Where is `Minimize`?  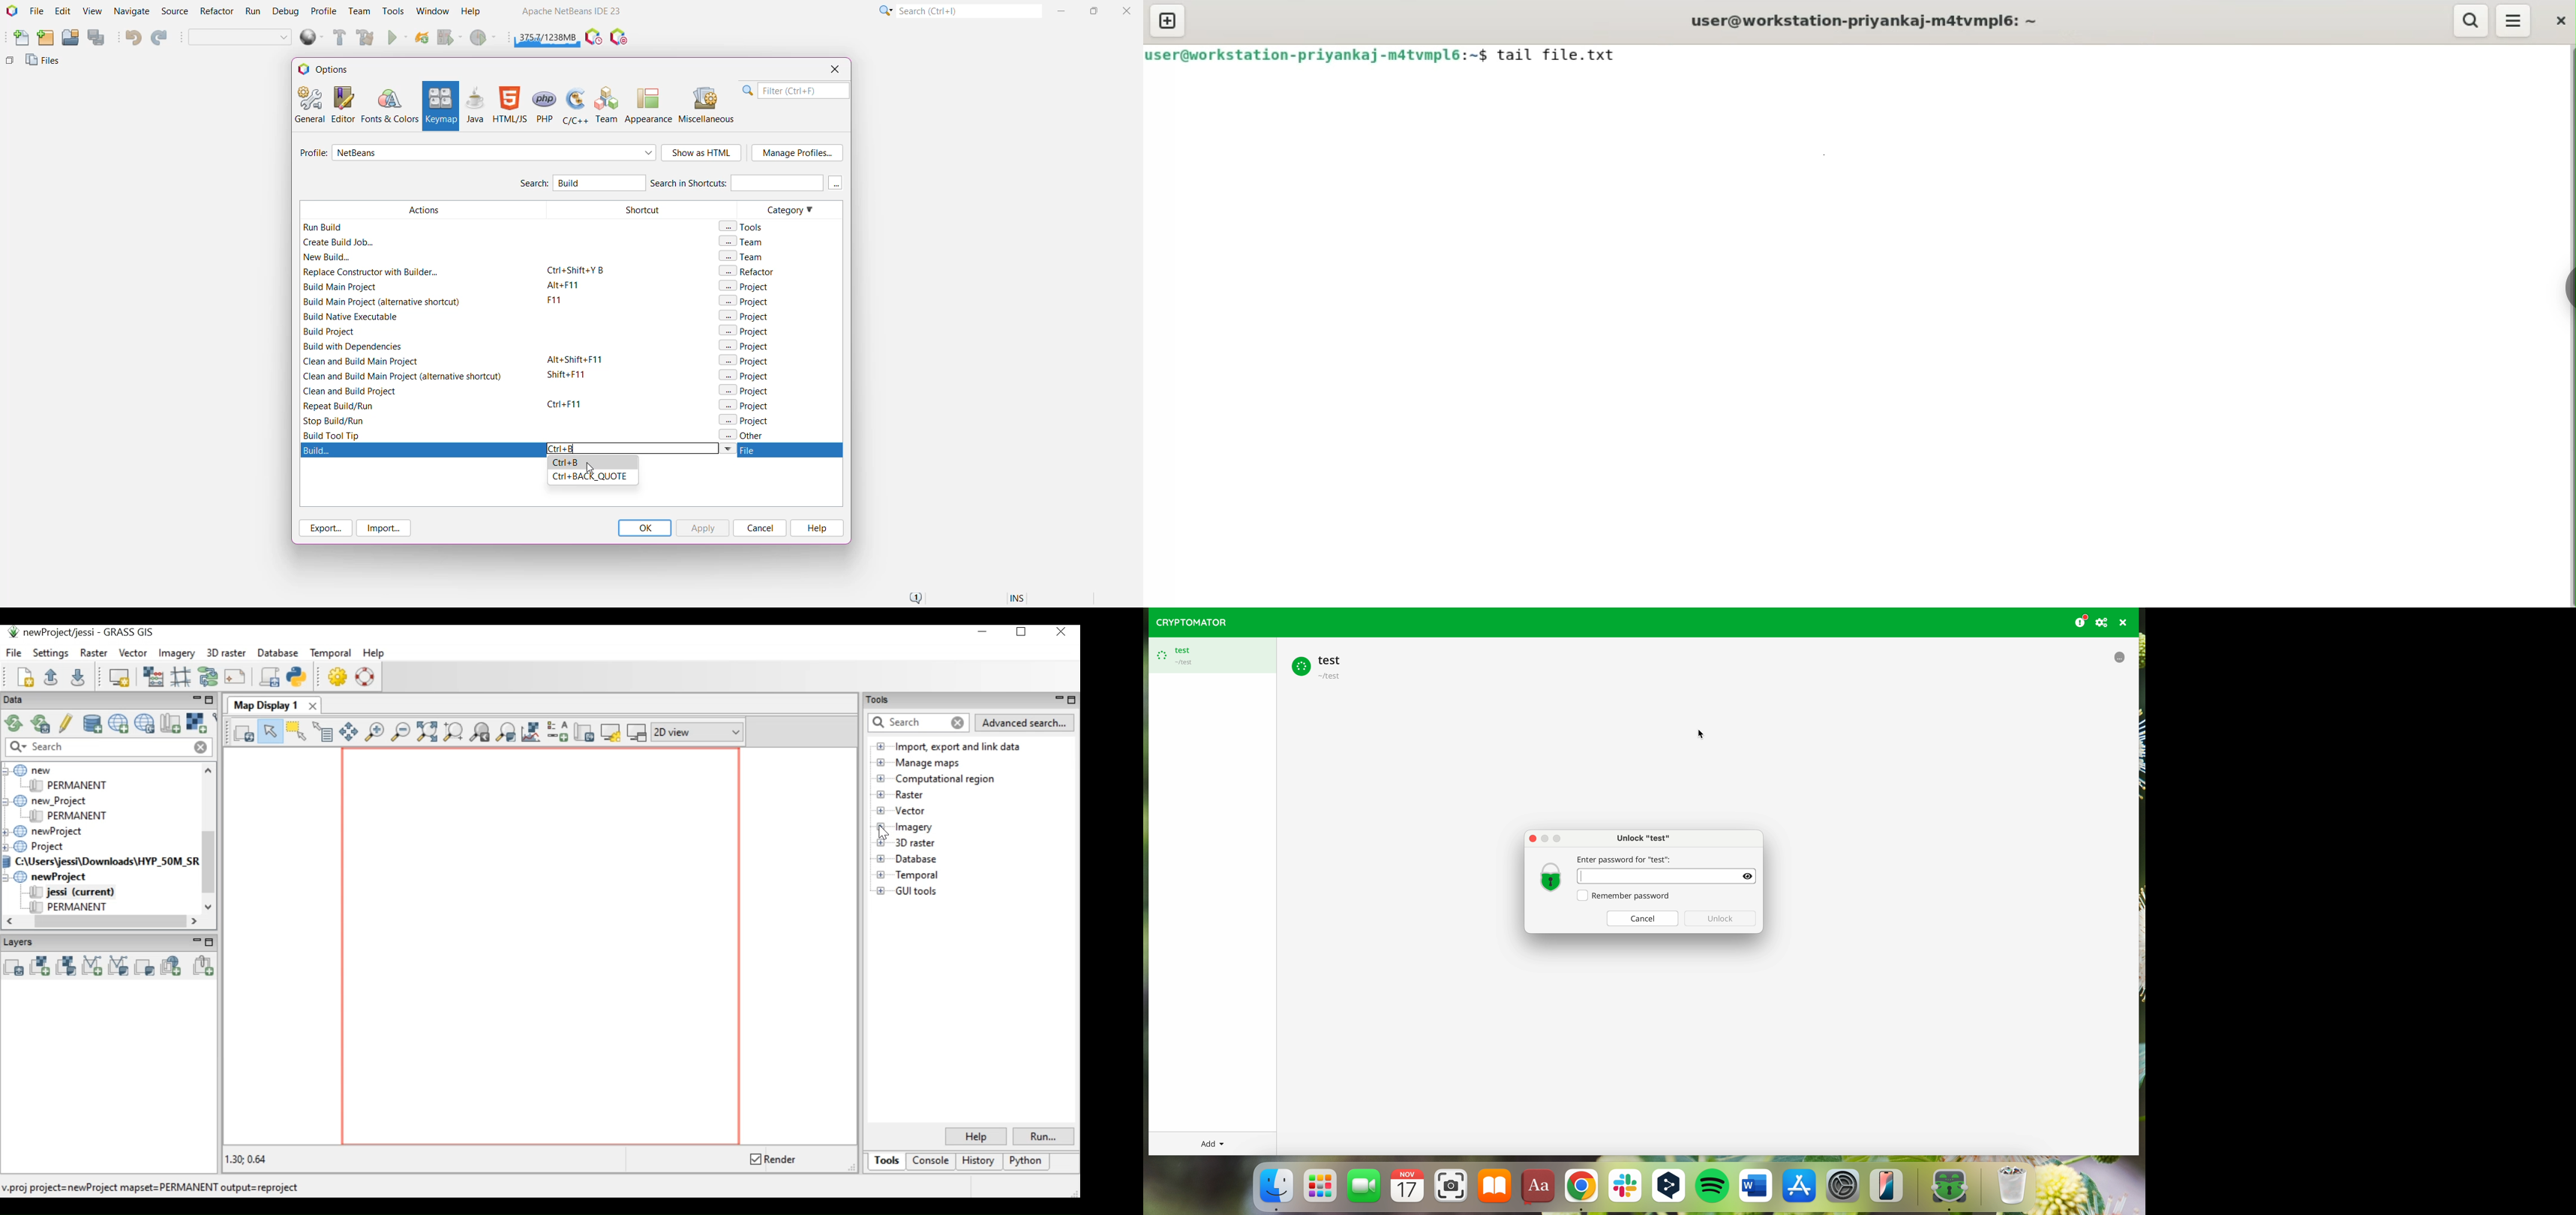
Minimize is located at coordinates (1063, 11).